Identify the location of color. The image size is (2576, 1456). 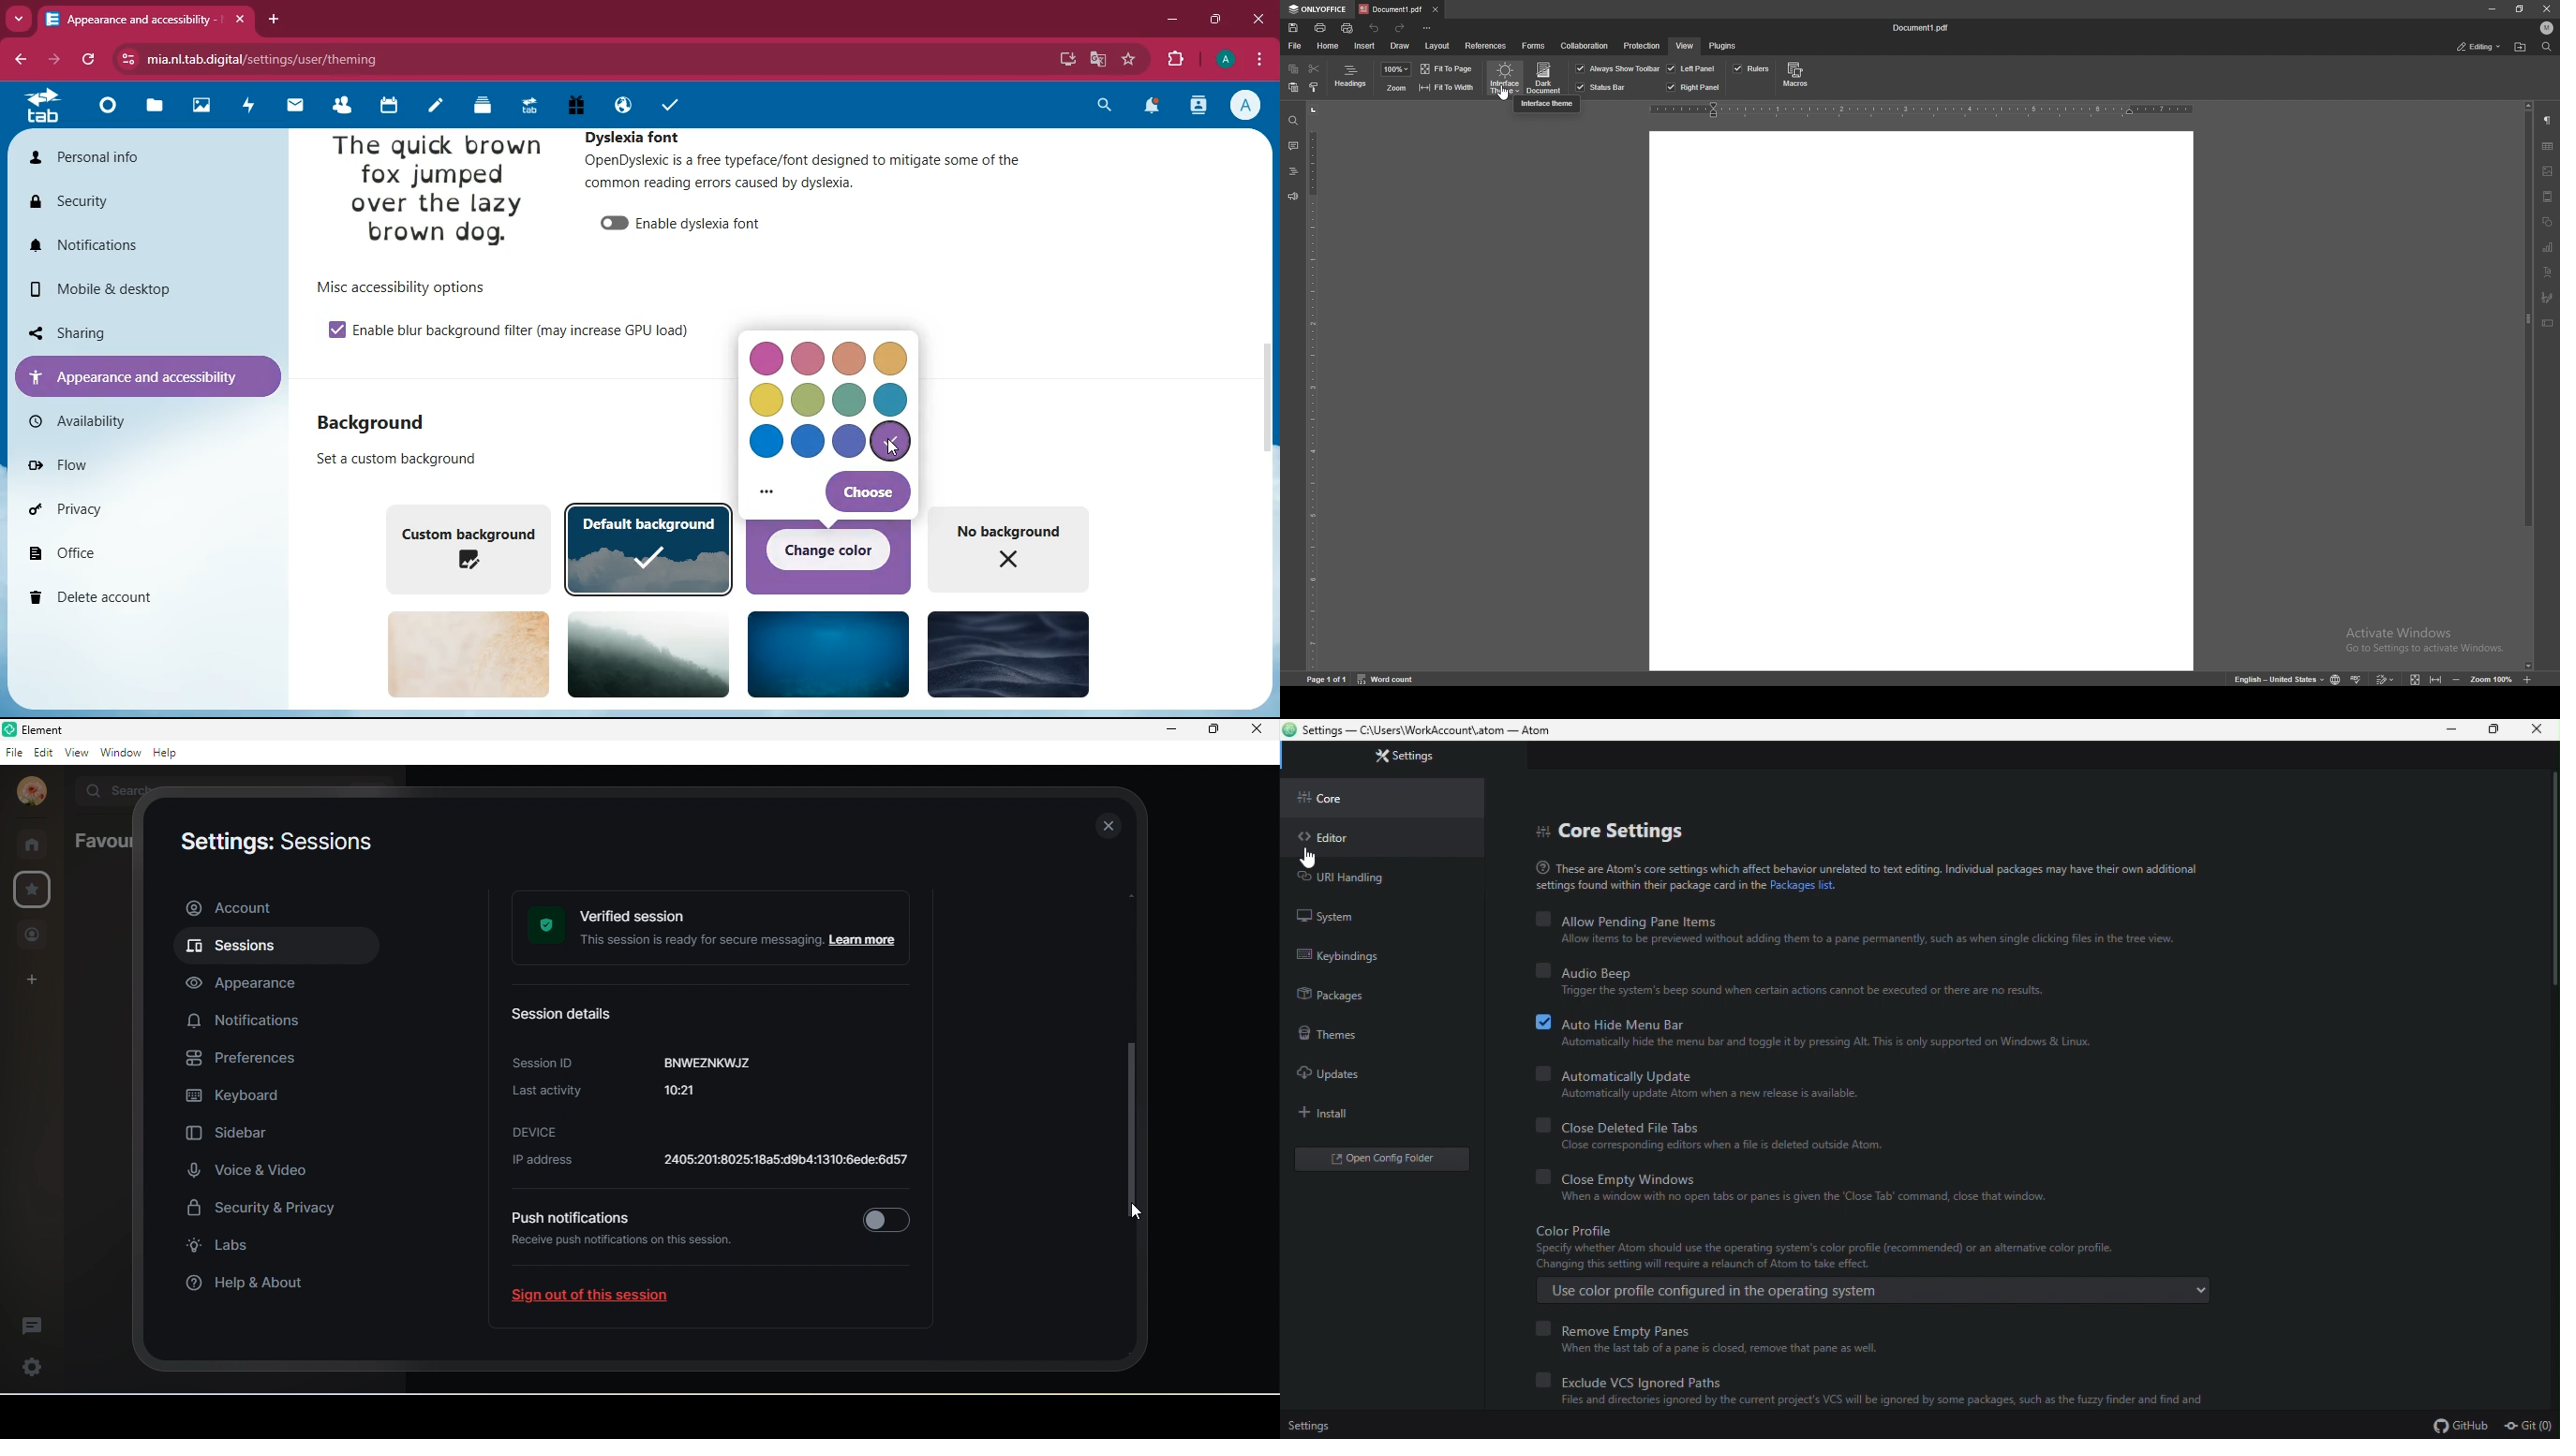
(809, 441).